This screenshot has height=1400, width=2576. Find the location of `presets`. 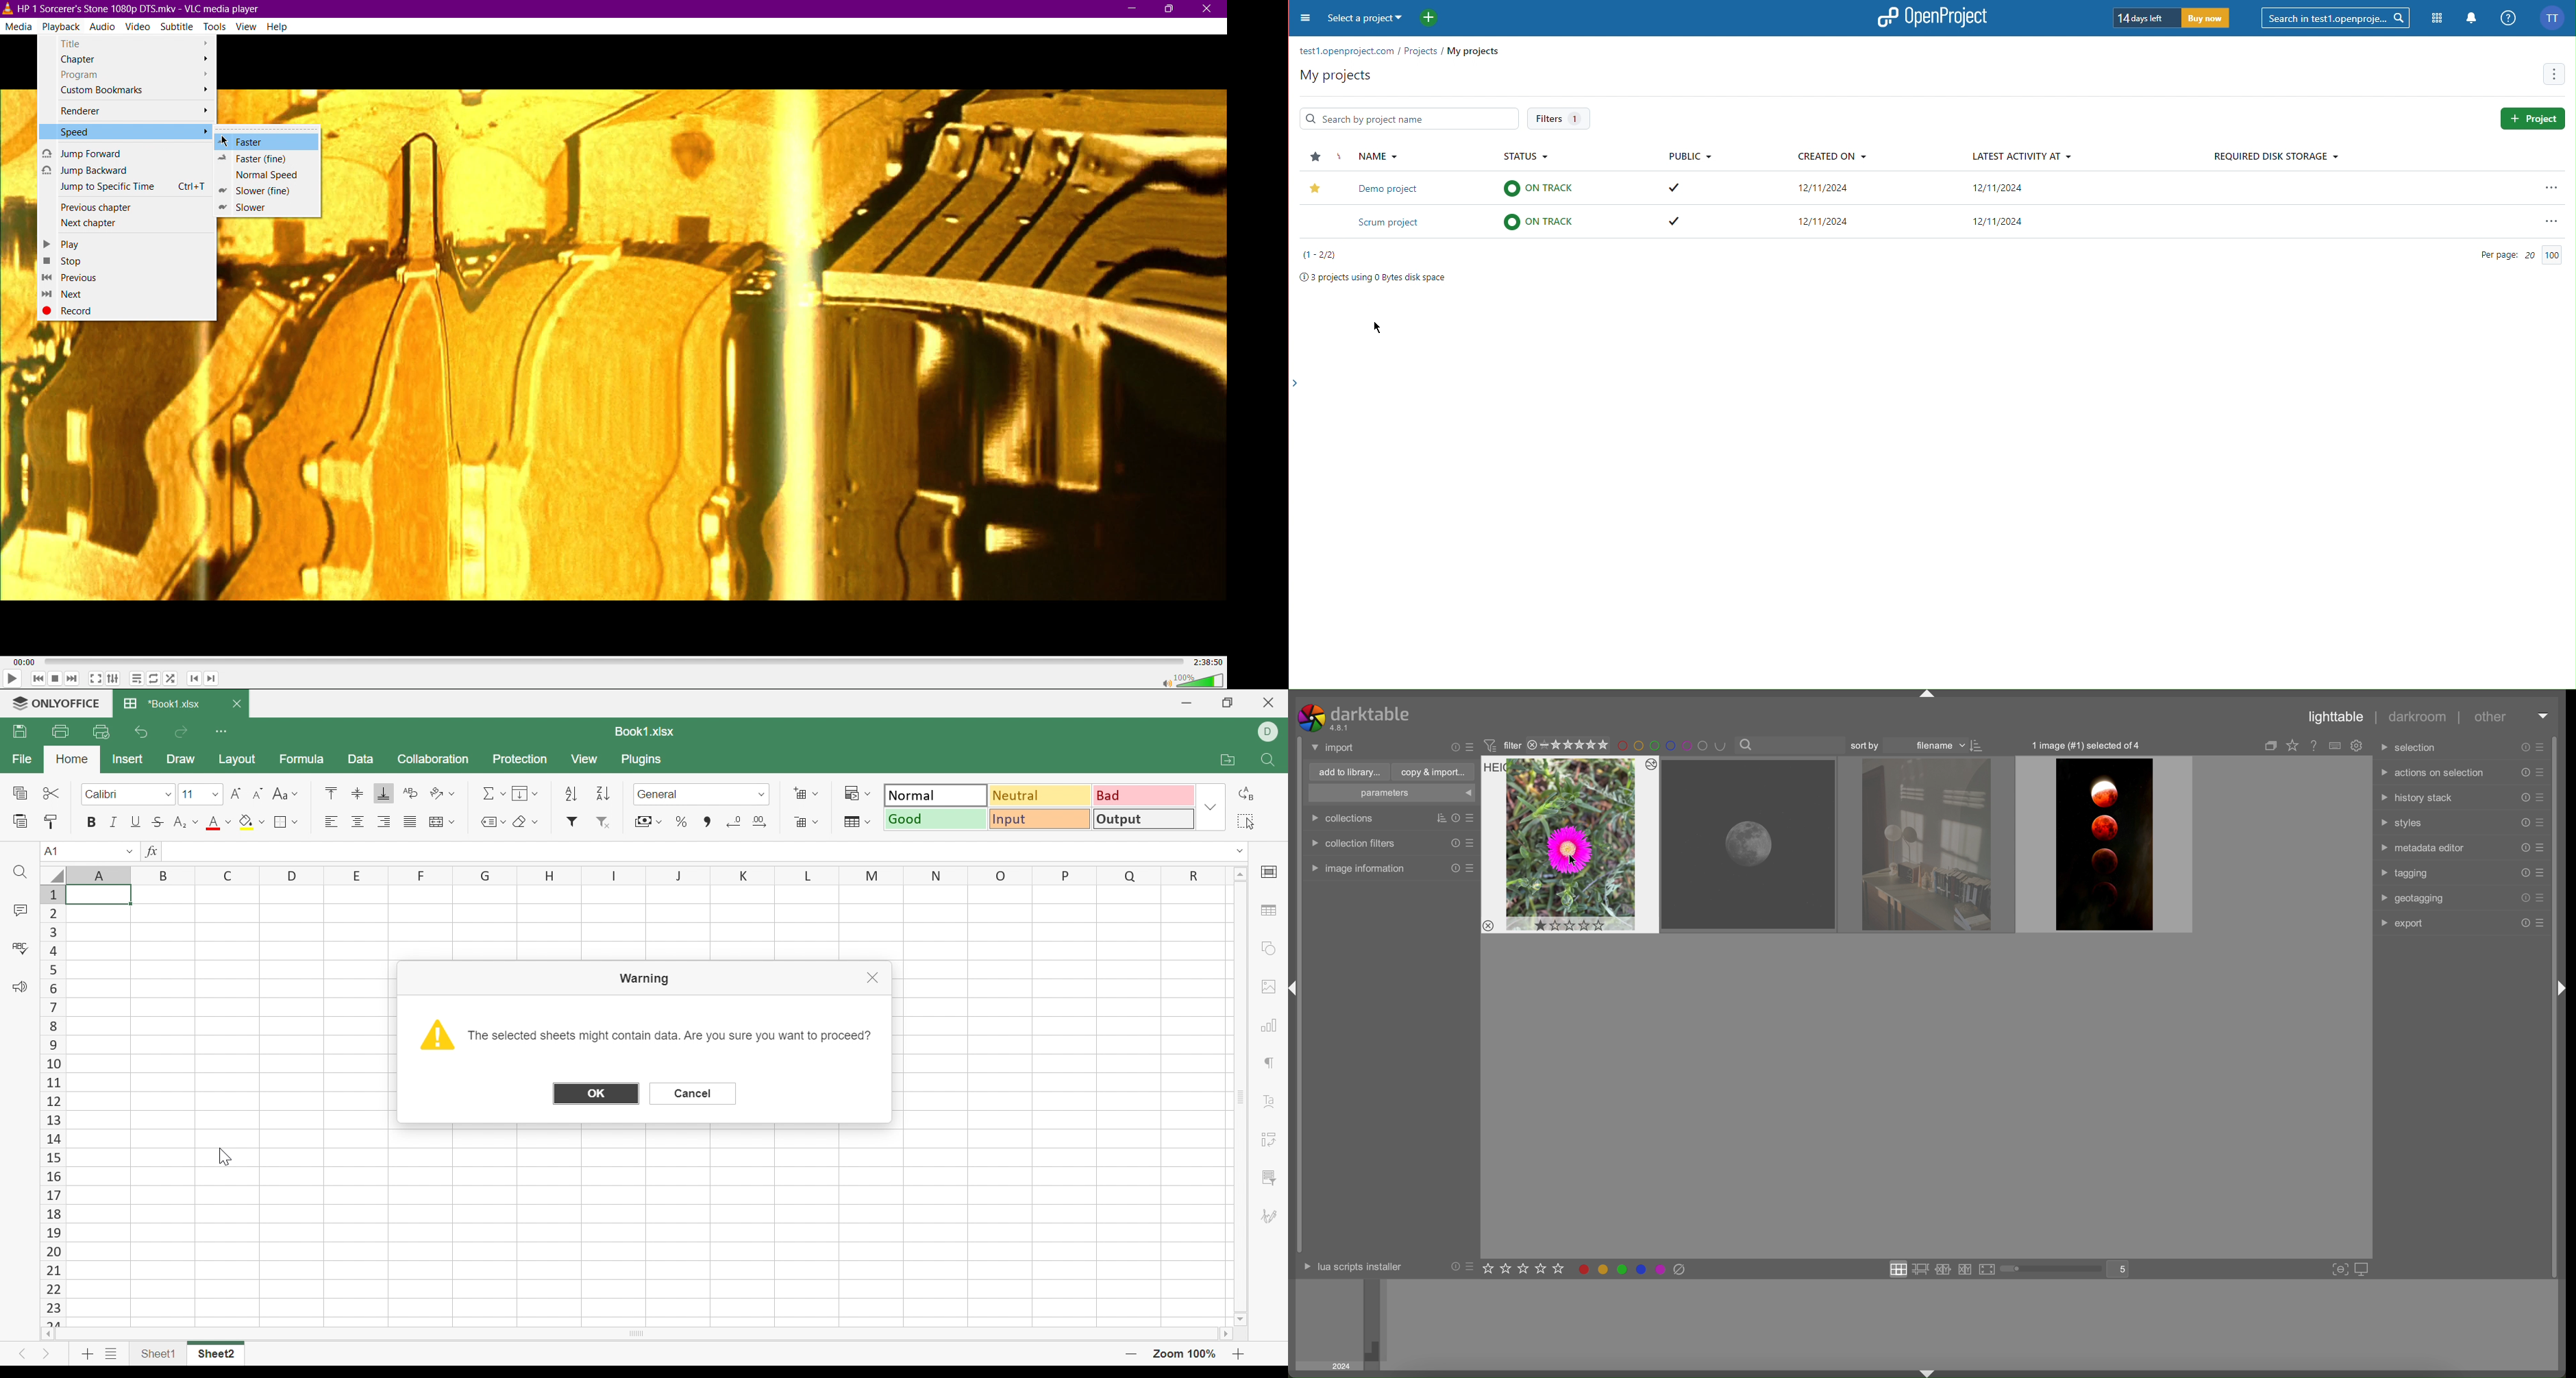

presets is located at coordinates (2542, 798).